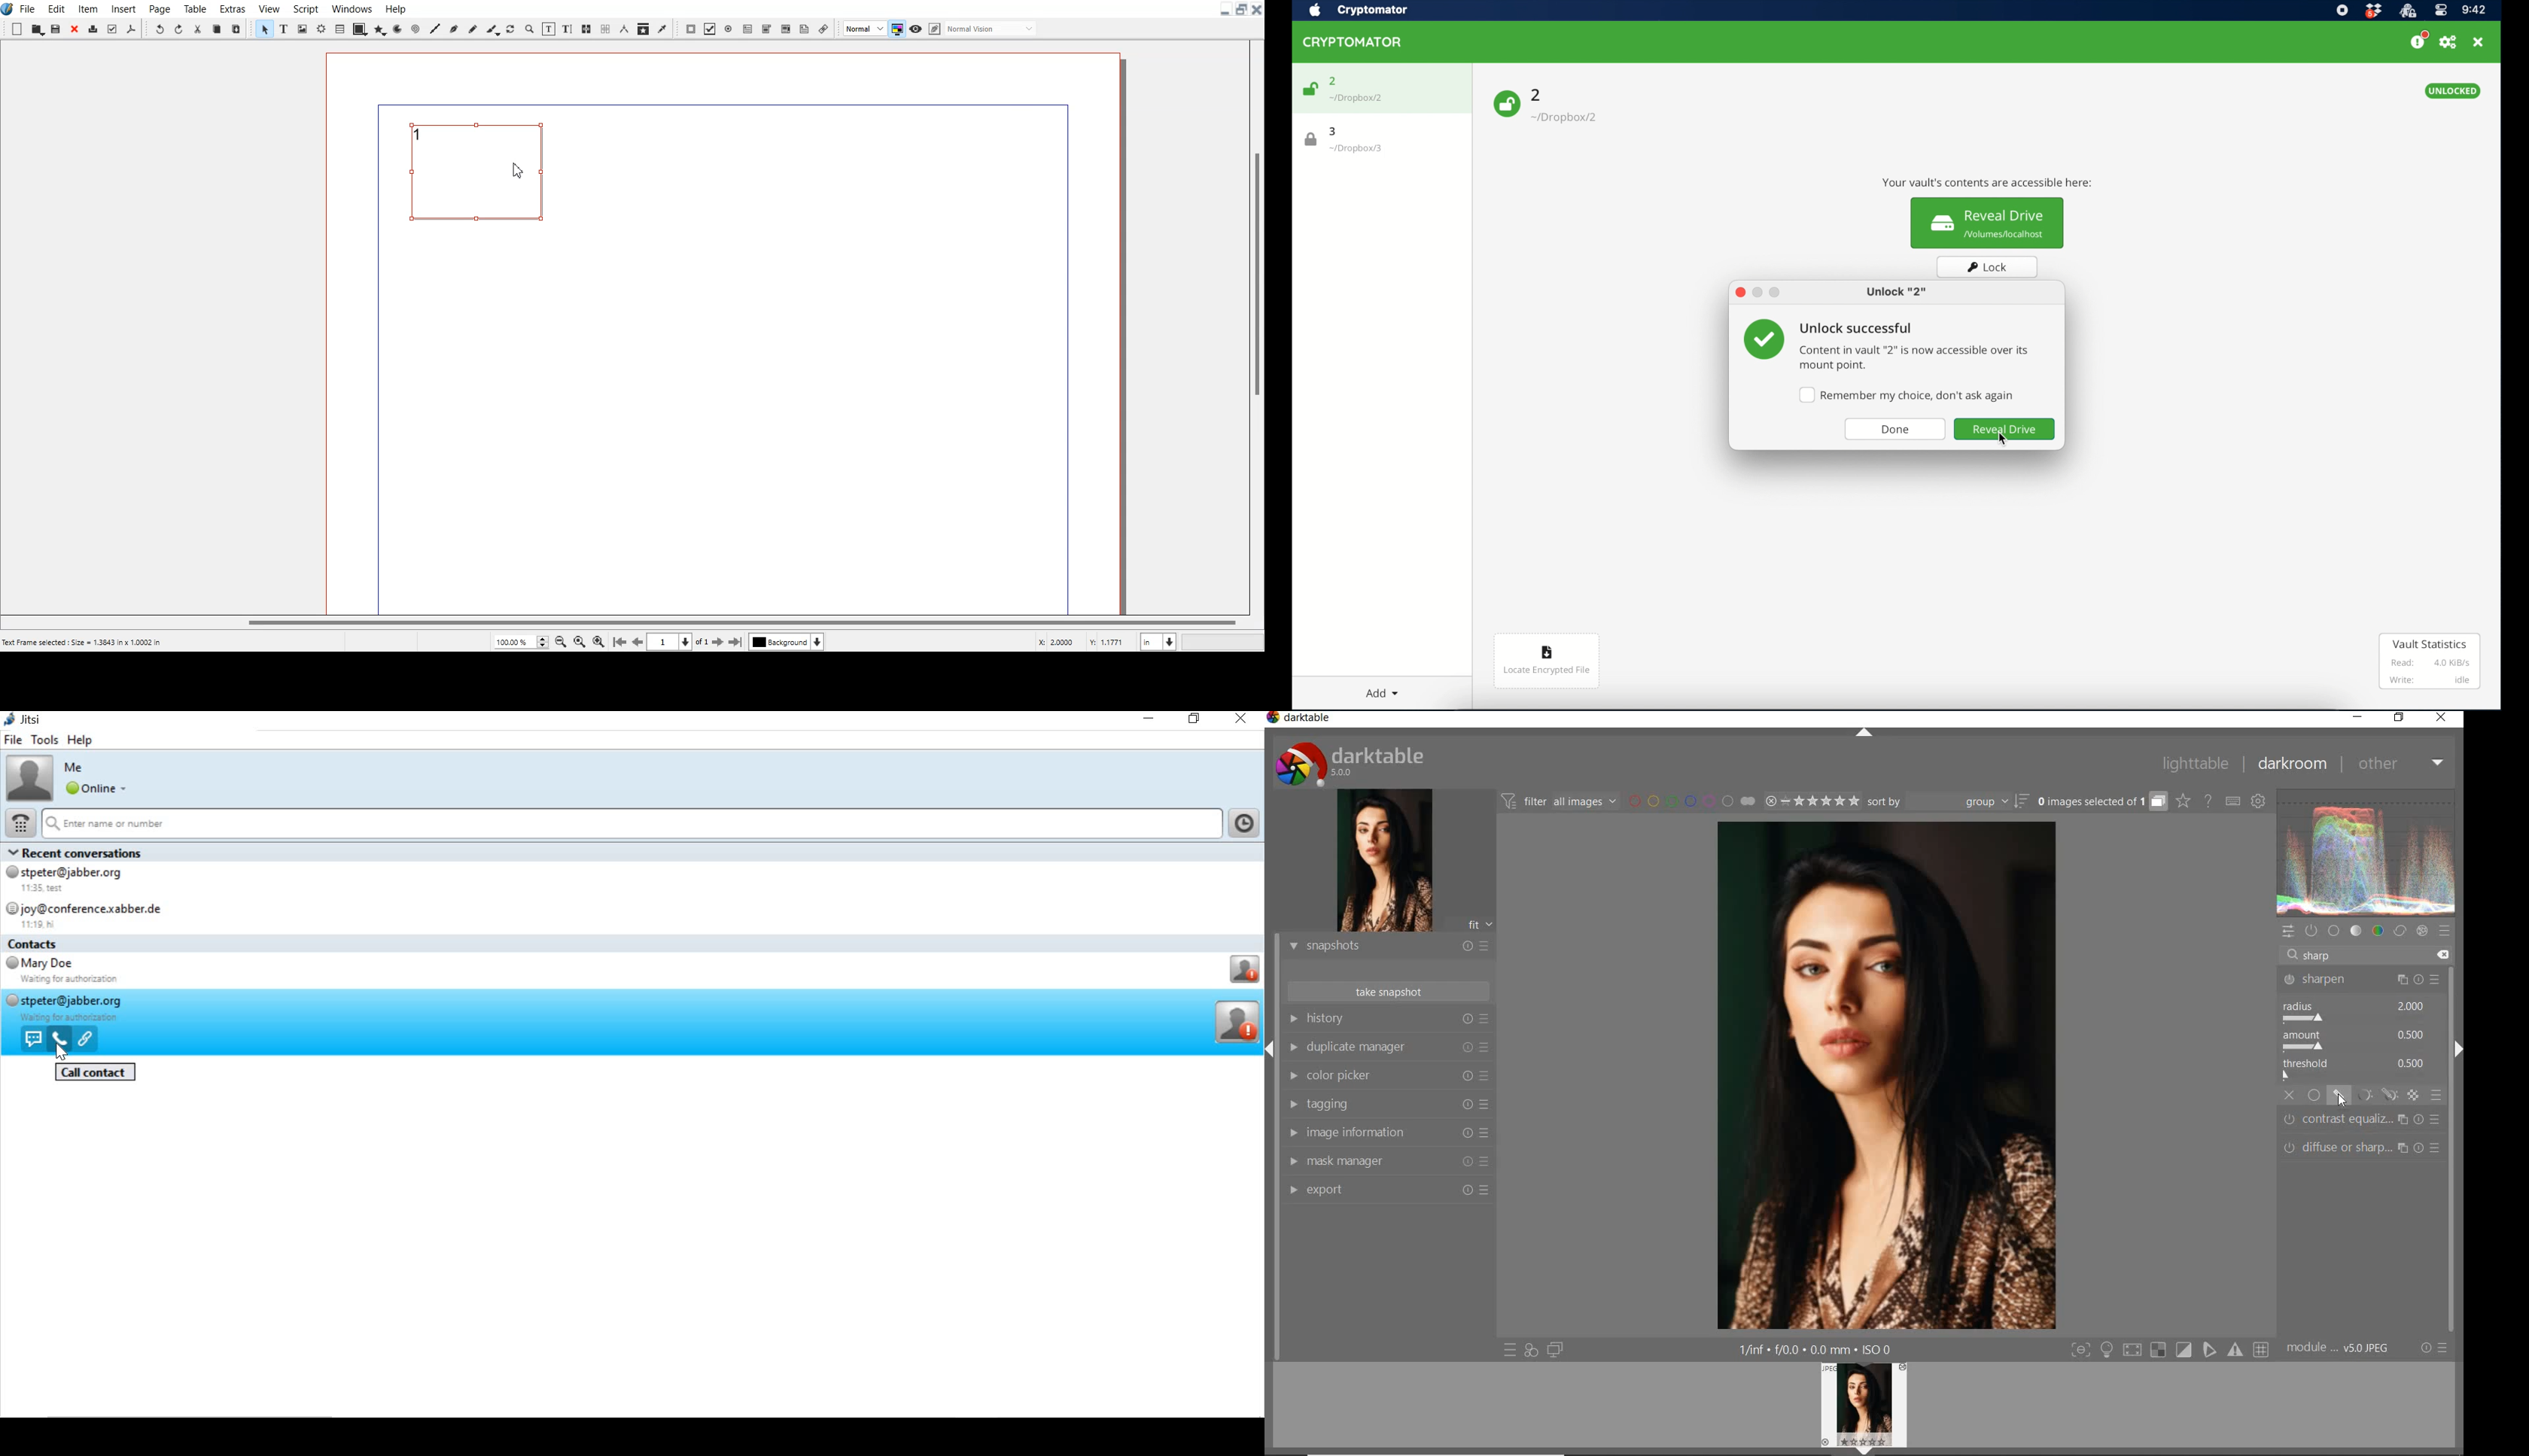  Describe the element at coordinates (1898, 291) in the screenshot. I see `unlock 2` at that location.